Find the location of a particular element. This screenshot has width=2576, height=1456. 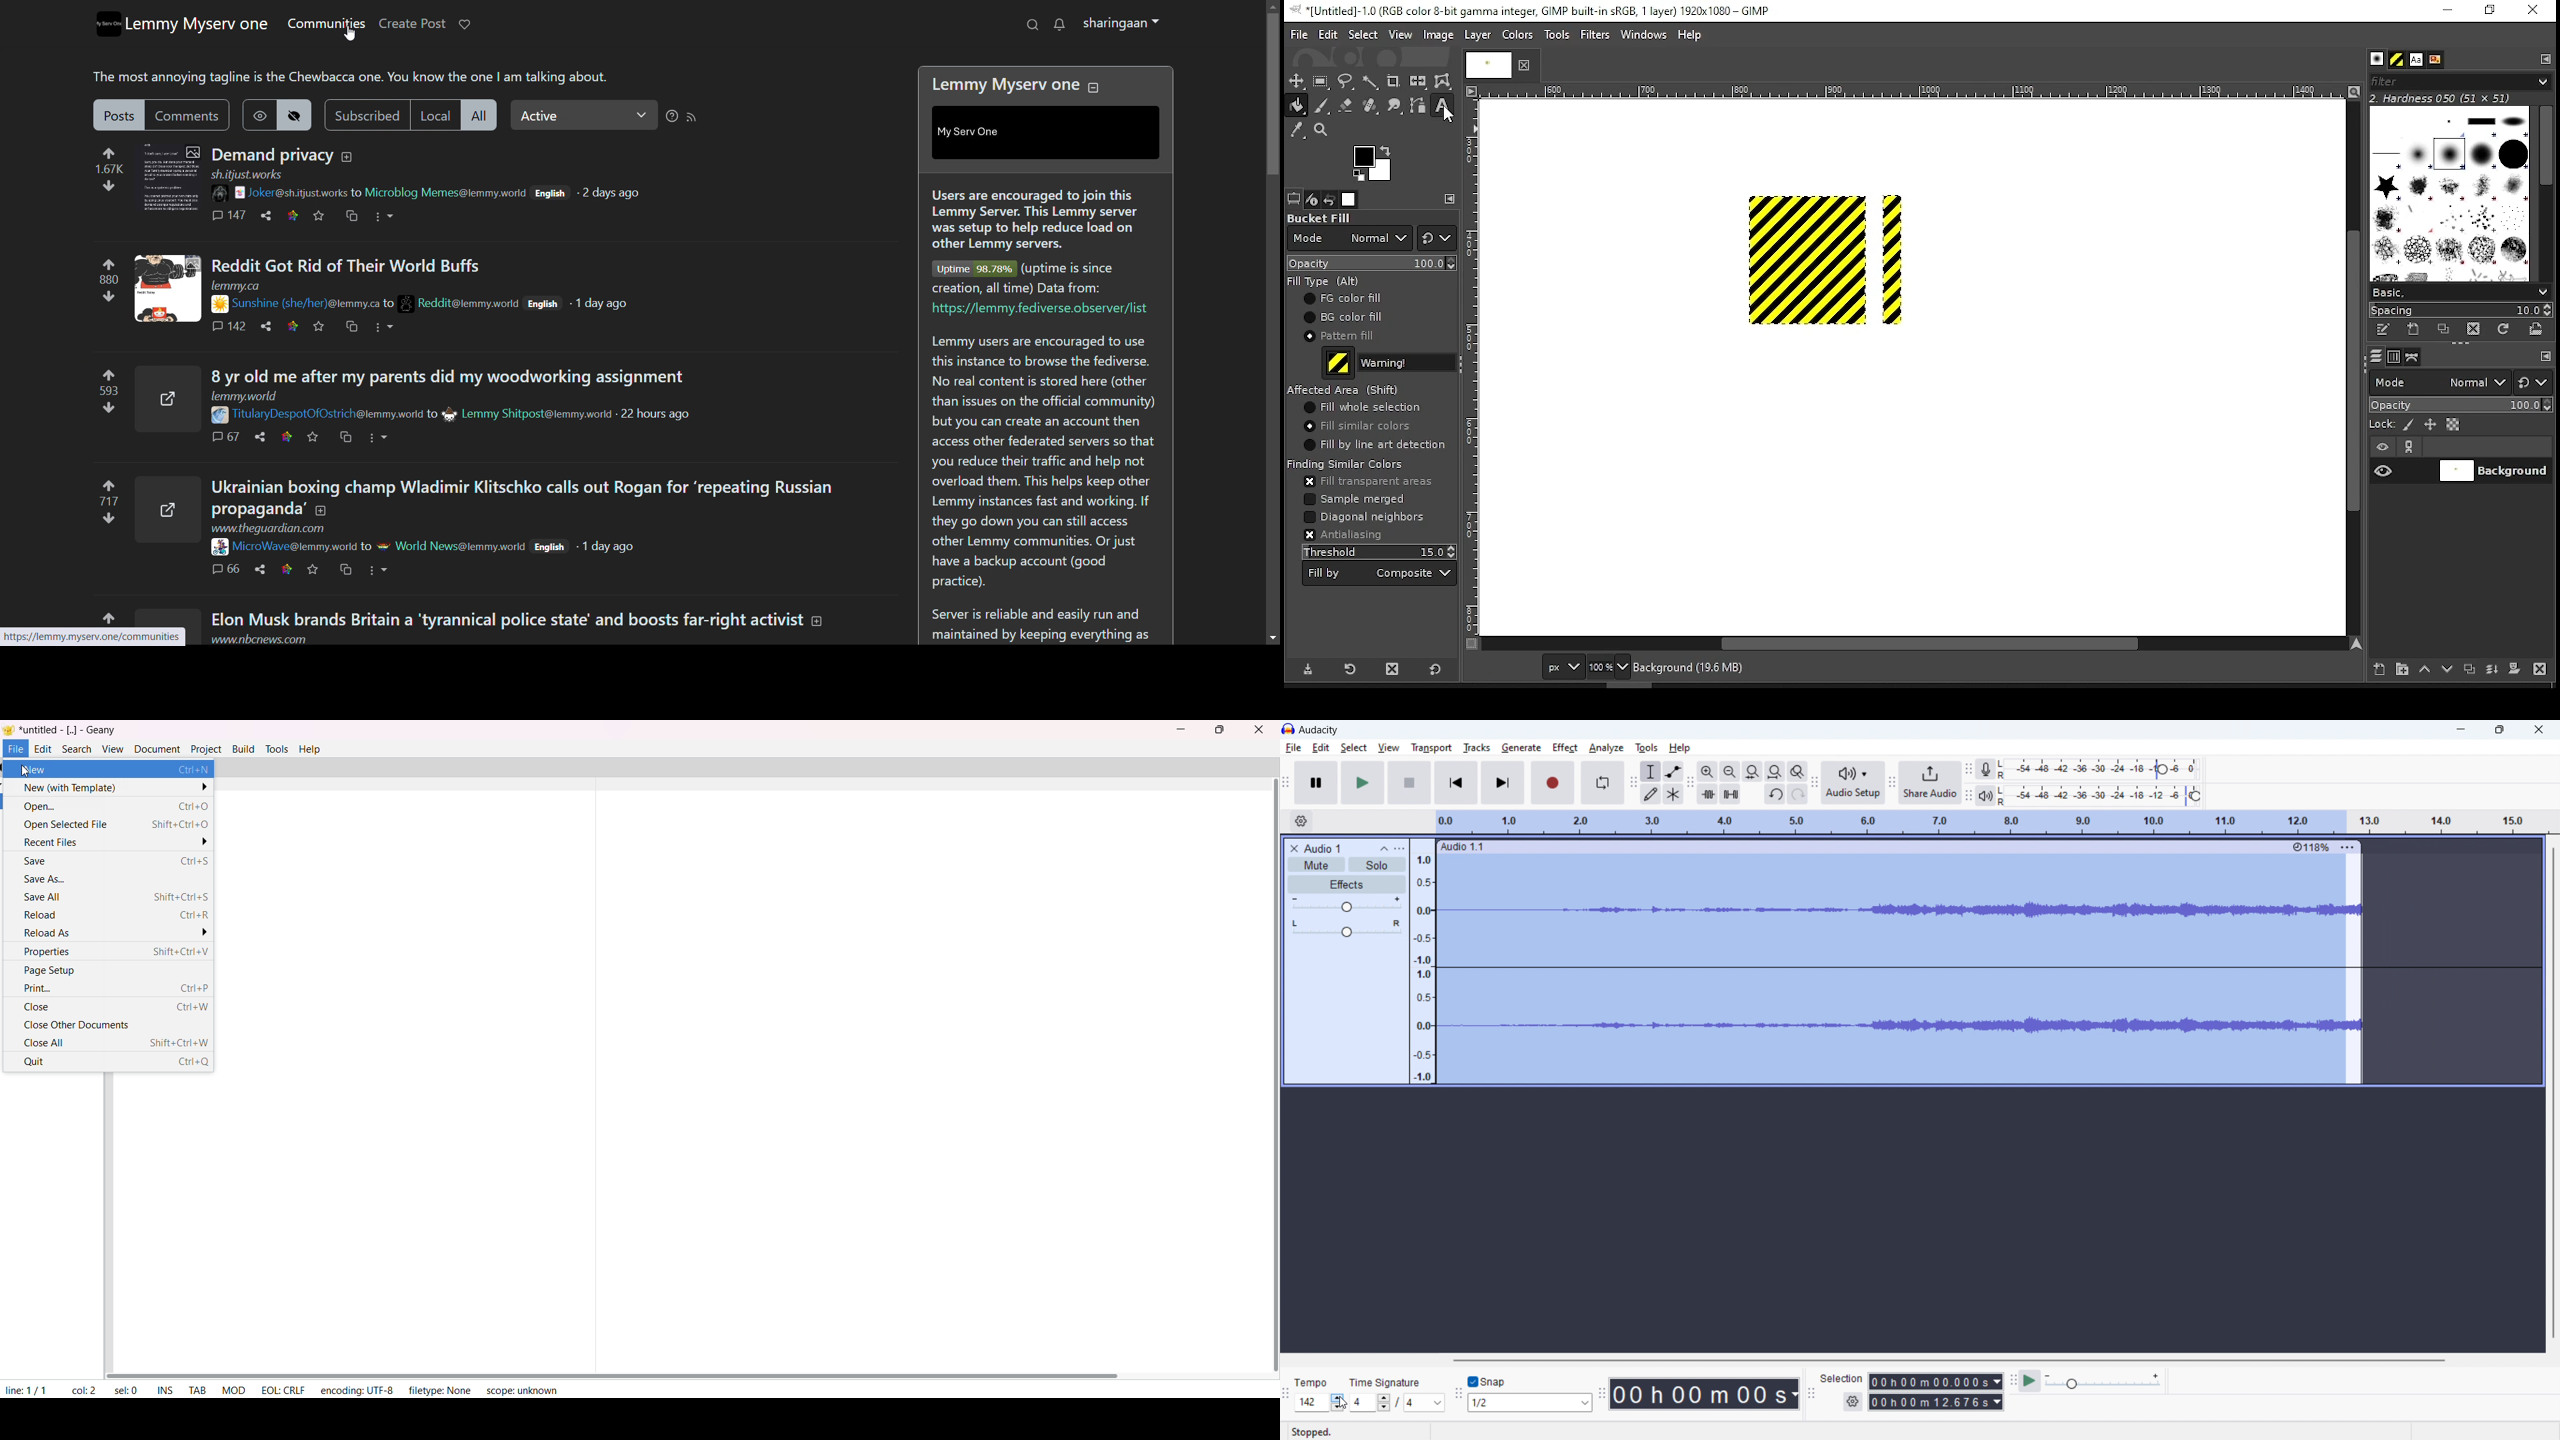

reset to defaults is located at coordinates (1436, 670).